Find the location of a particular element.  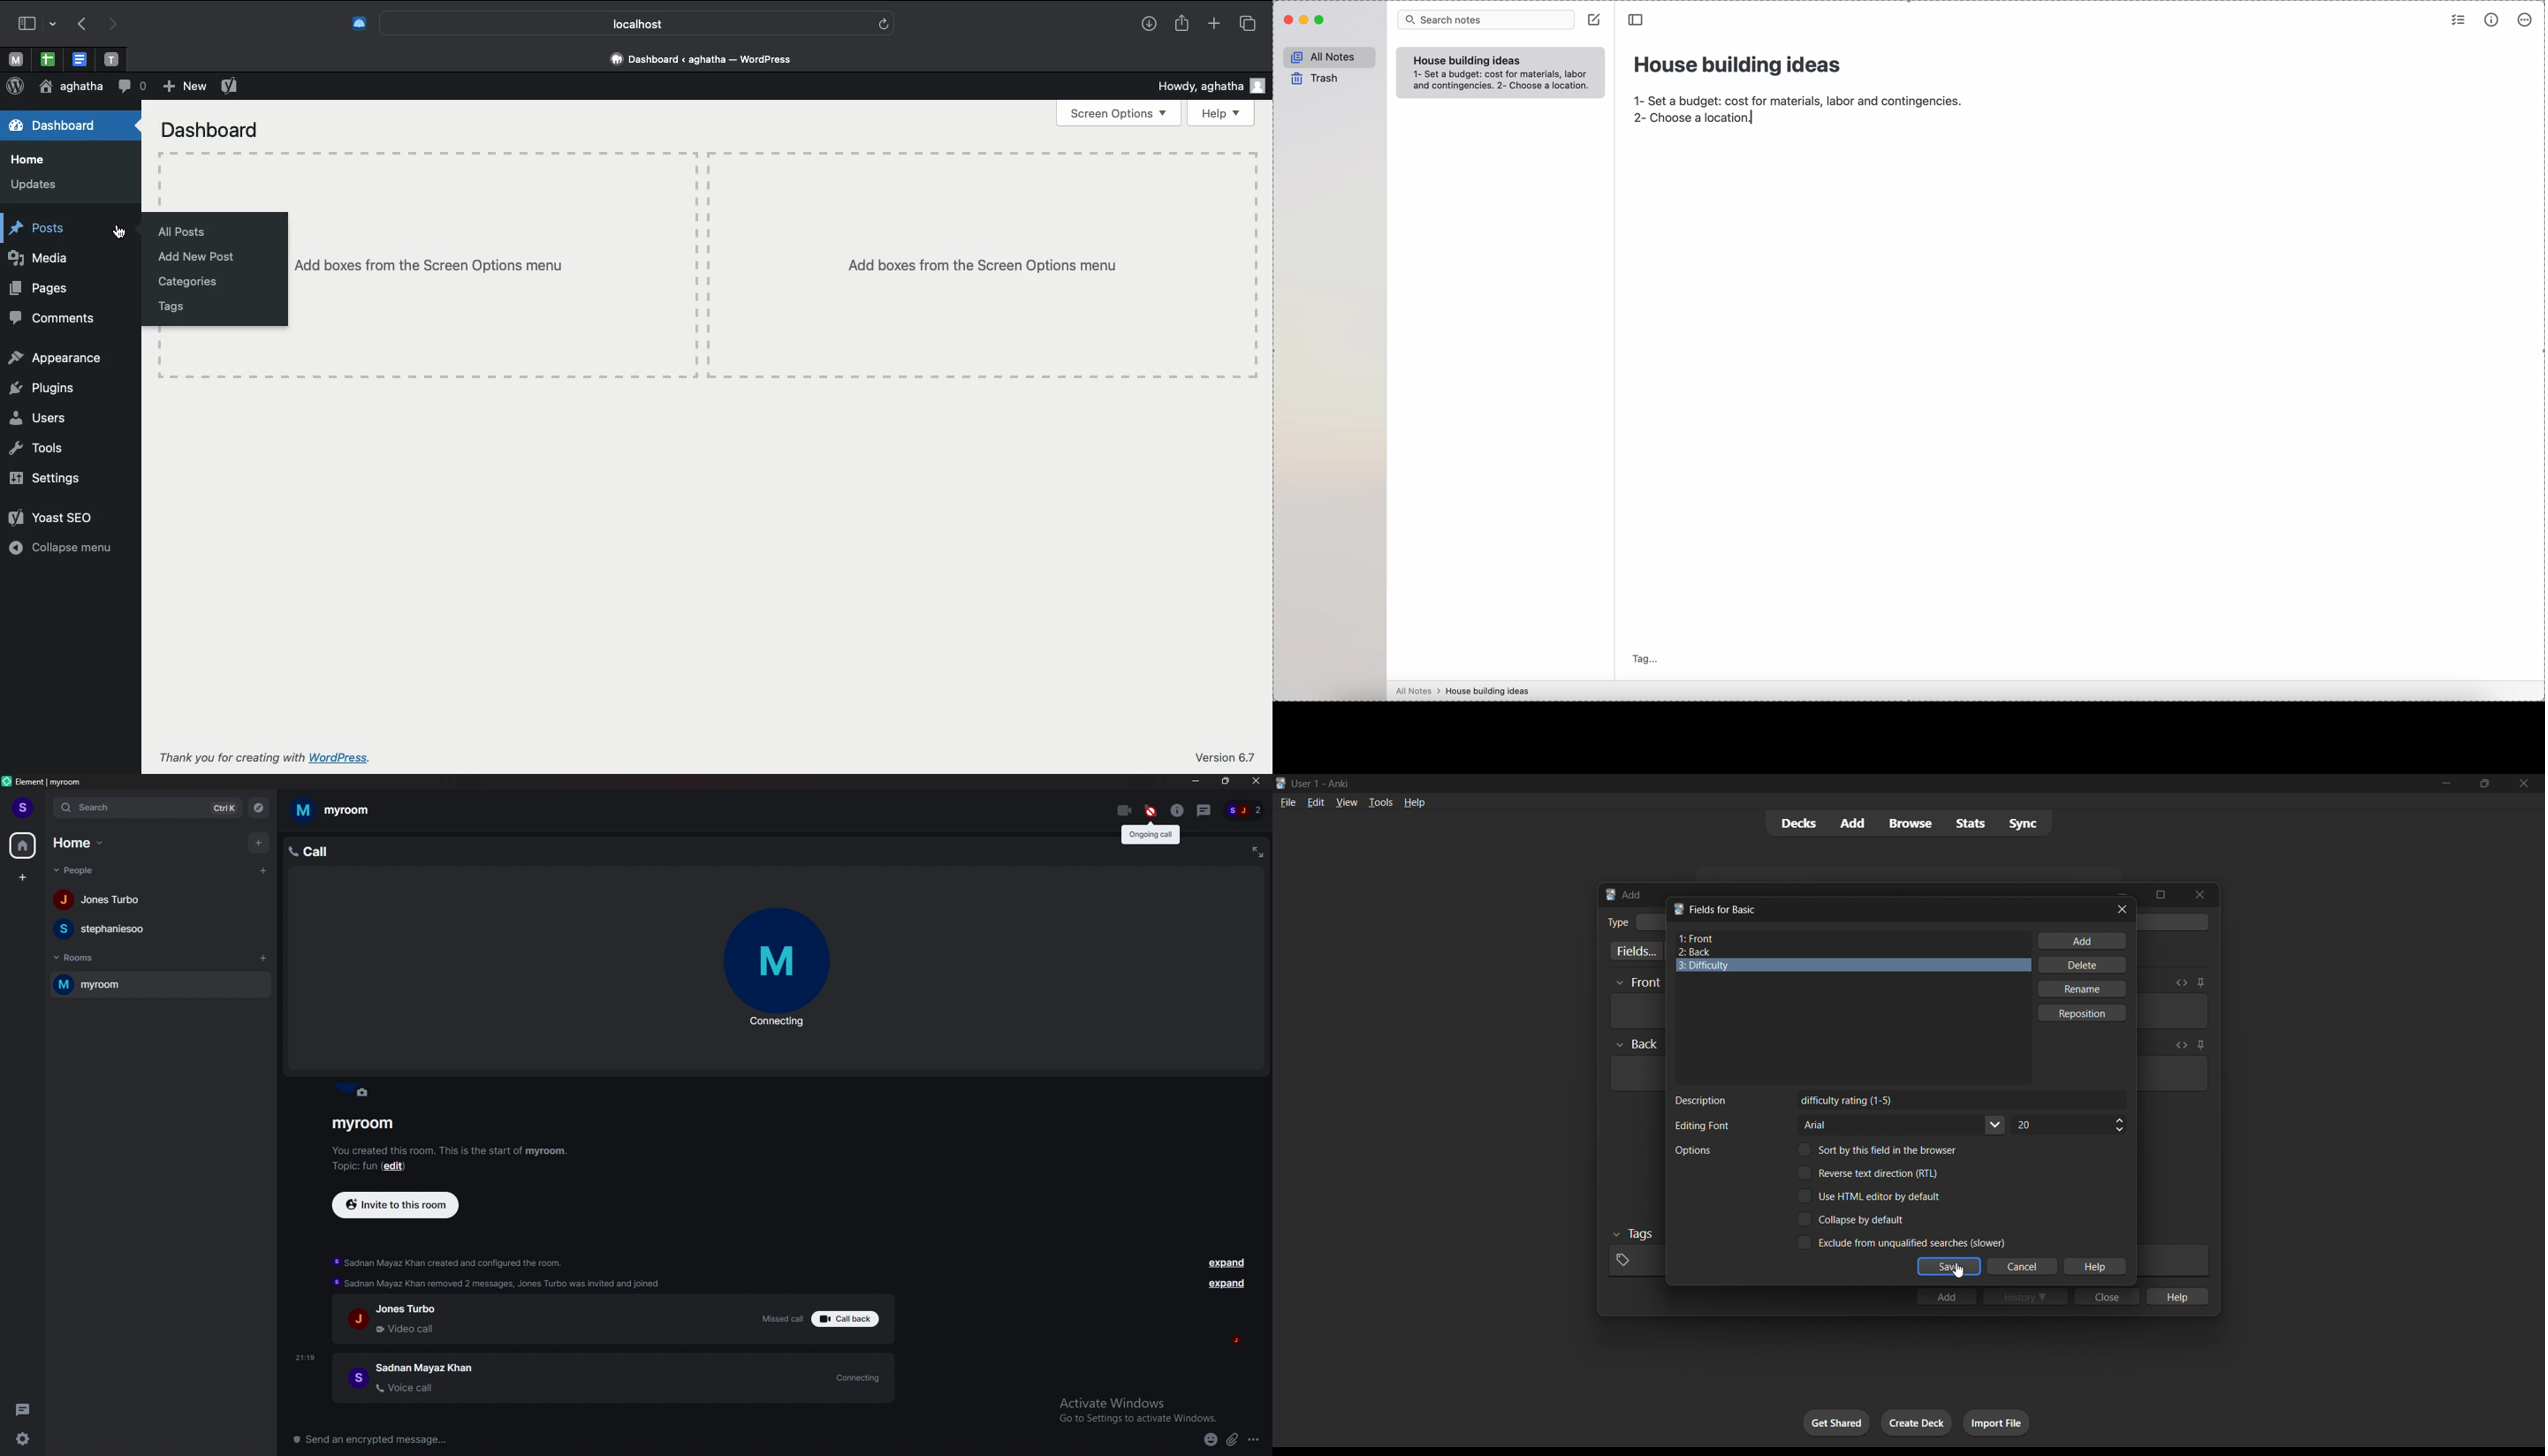

create note is located at coordinates (1596, 23).